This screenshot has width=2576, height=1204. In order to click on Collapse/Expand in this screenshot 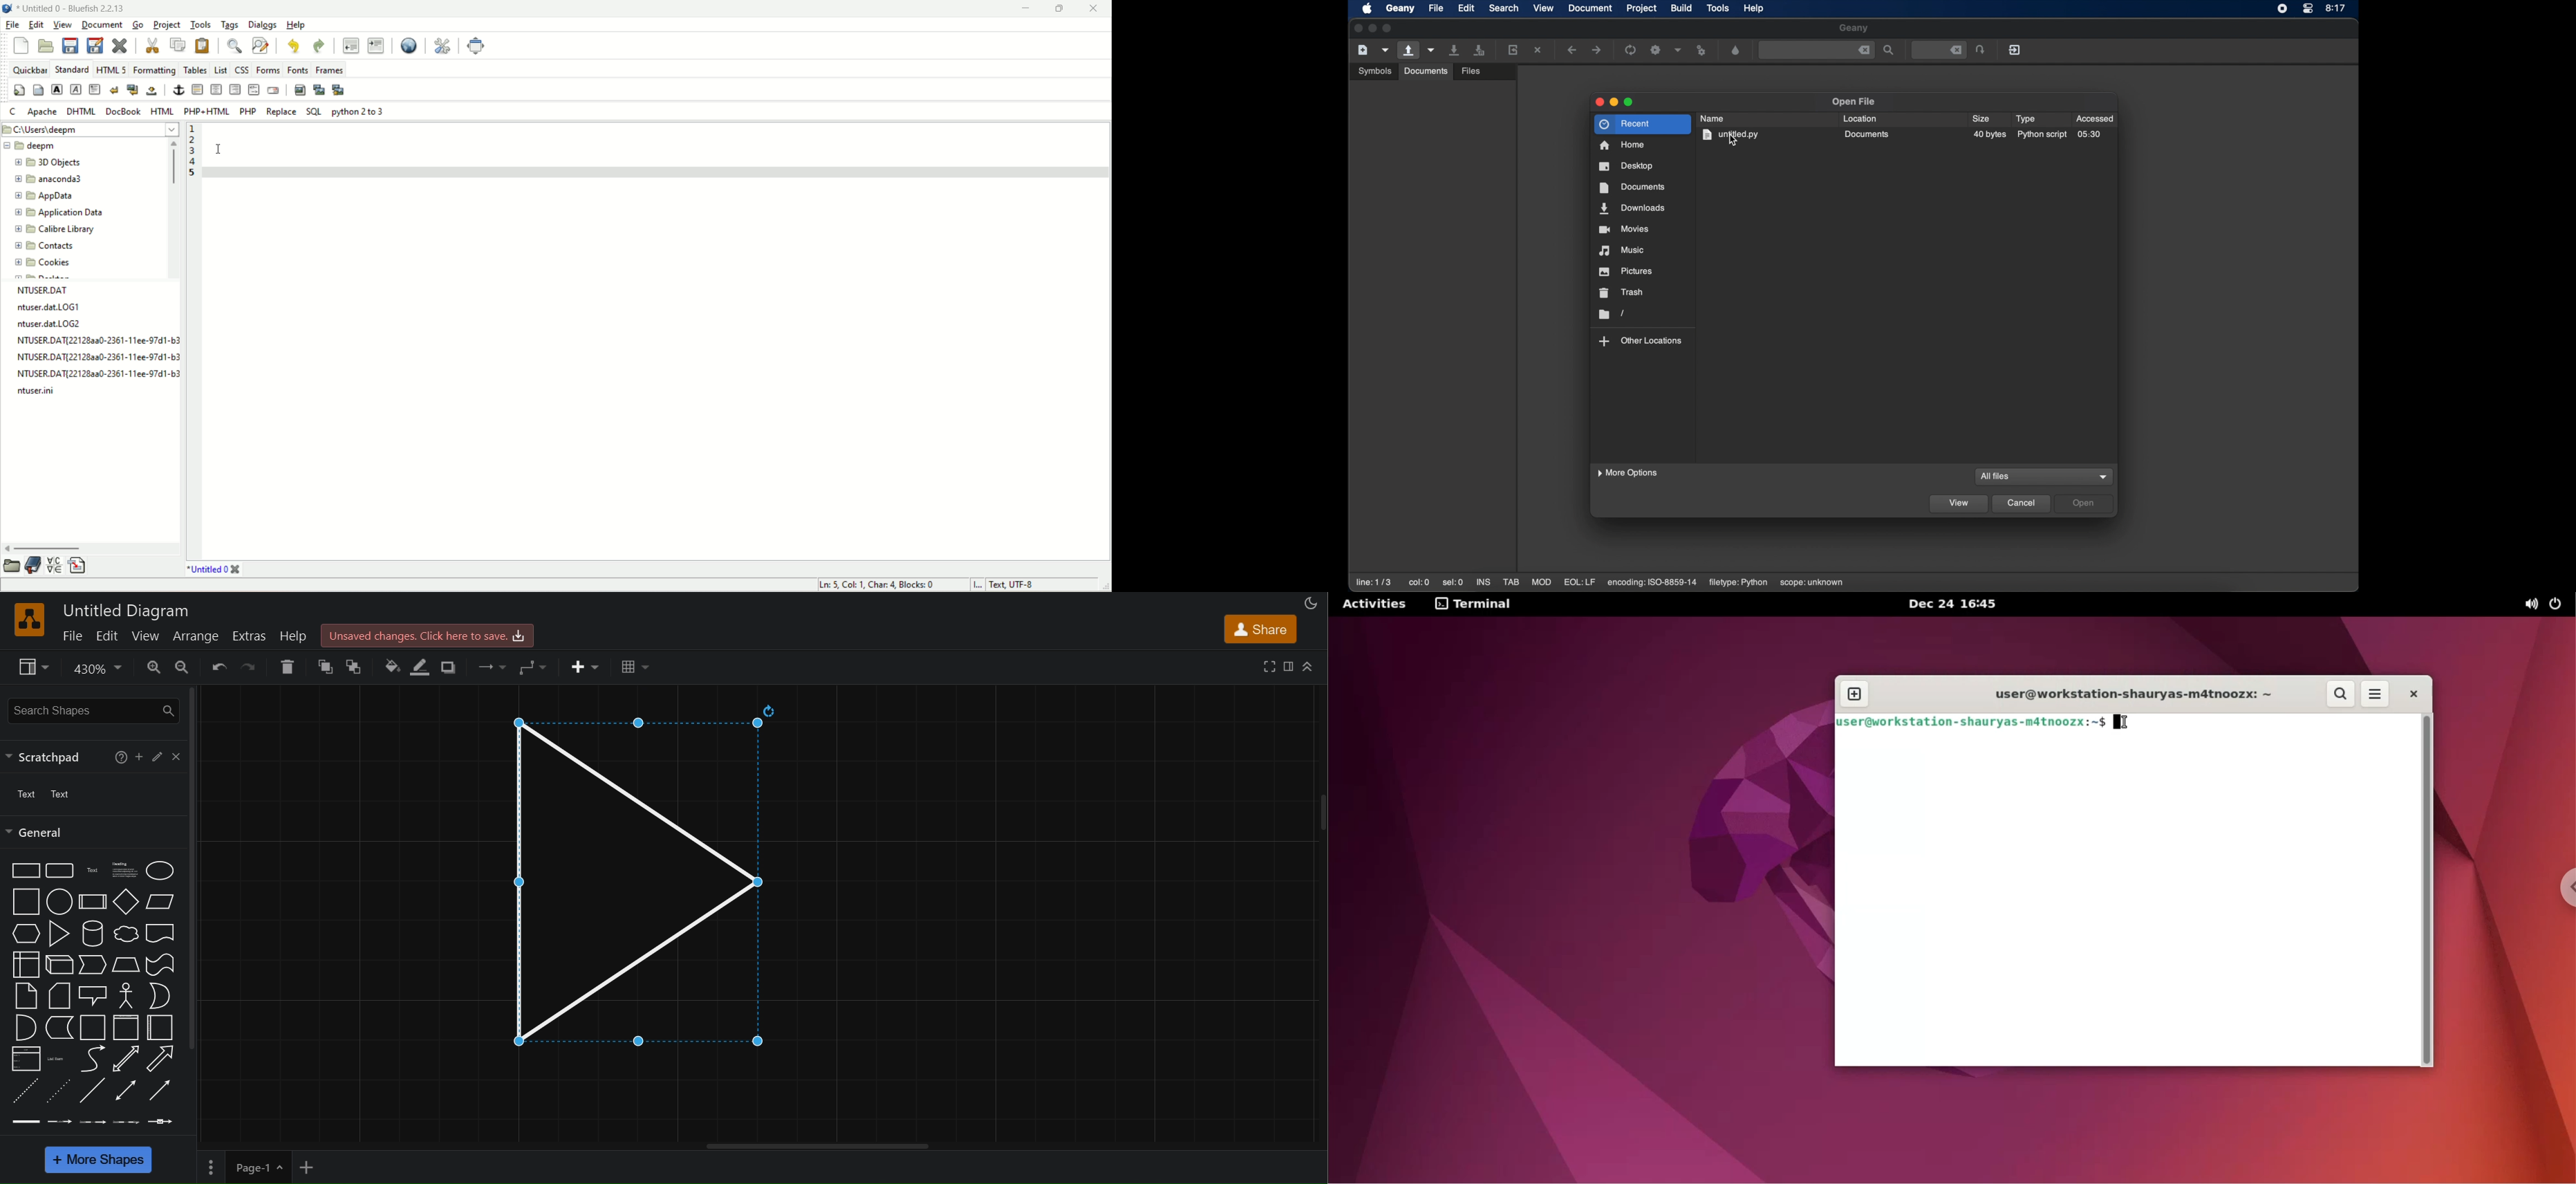, I will do `click(1308, 666)`.